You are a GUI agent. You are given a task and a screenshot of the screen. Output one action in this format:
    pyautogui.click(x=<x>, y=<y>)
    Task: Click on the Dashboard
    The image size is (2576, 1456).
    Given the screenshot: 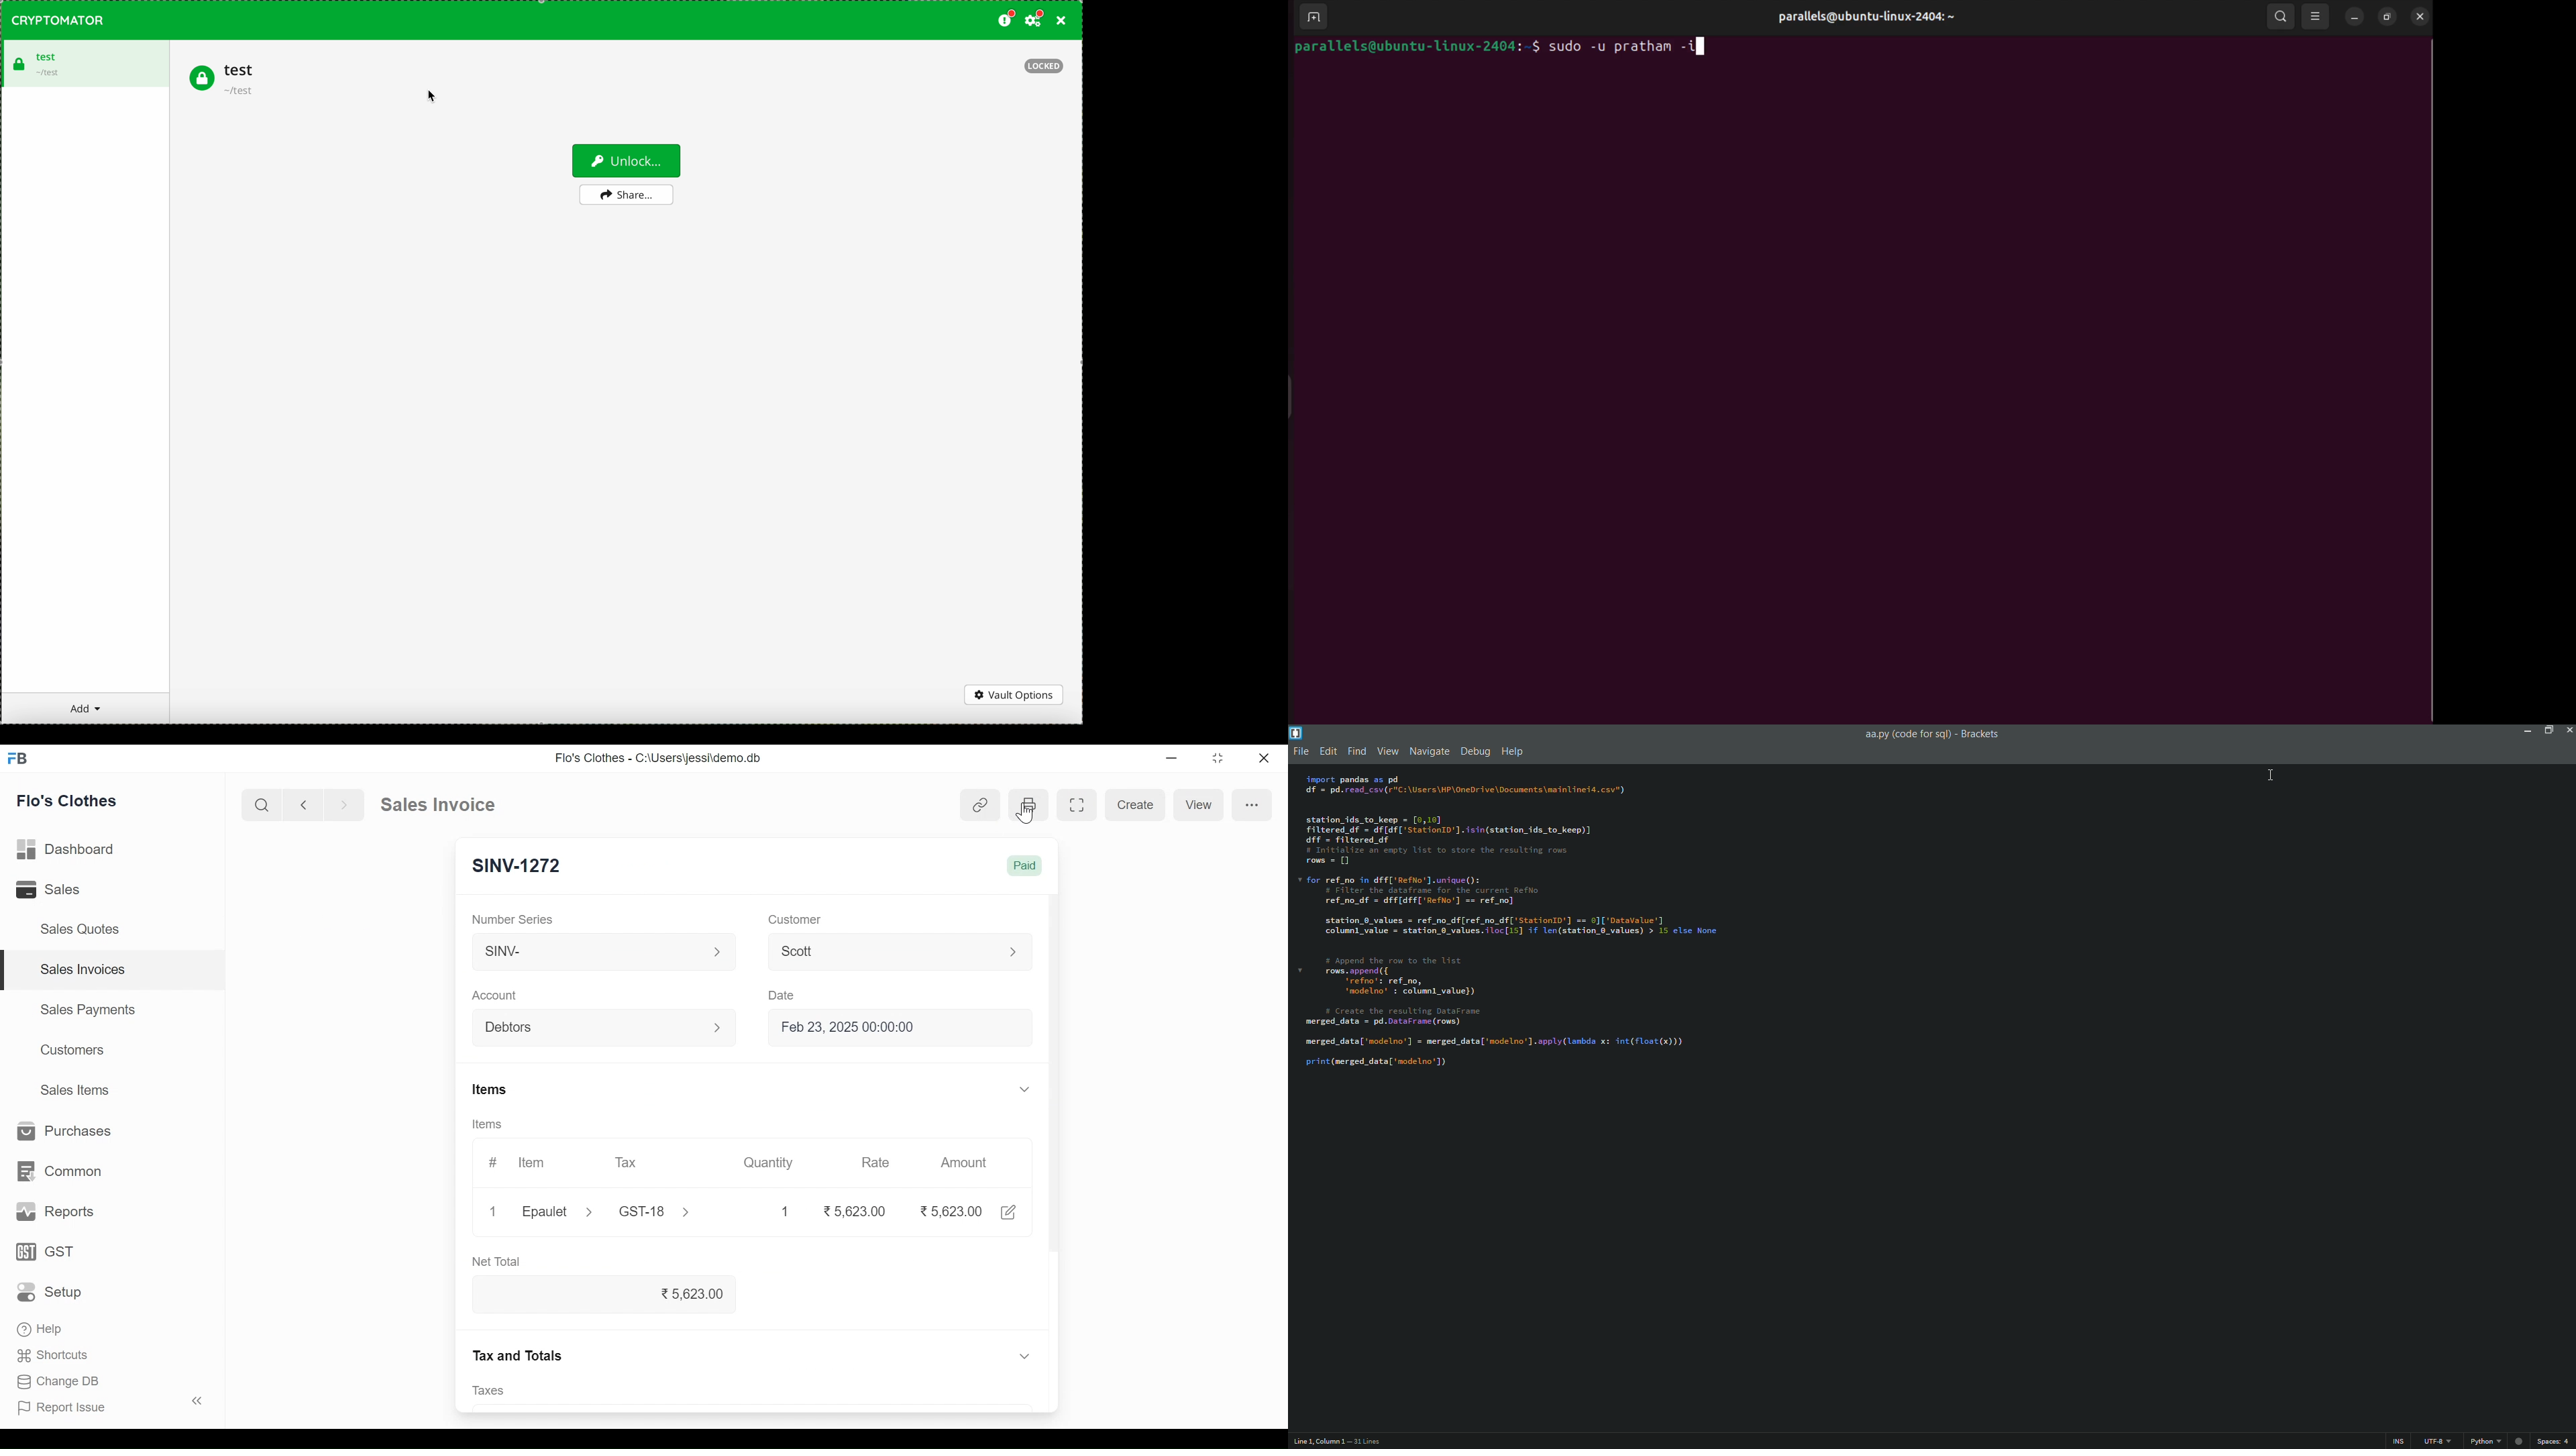 What is the action you would take?
    pyautogui.click(x=67, y=850)
    